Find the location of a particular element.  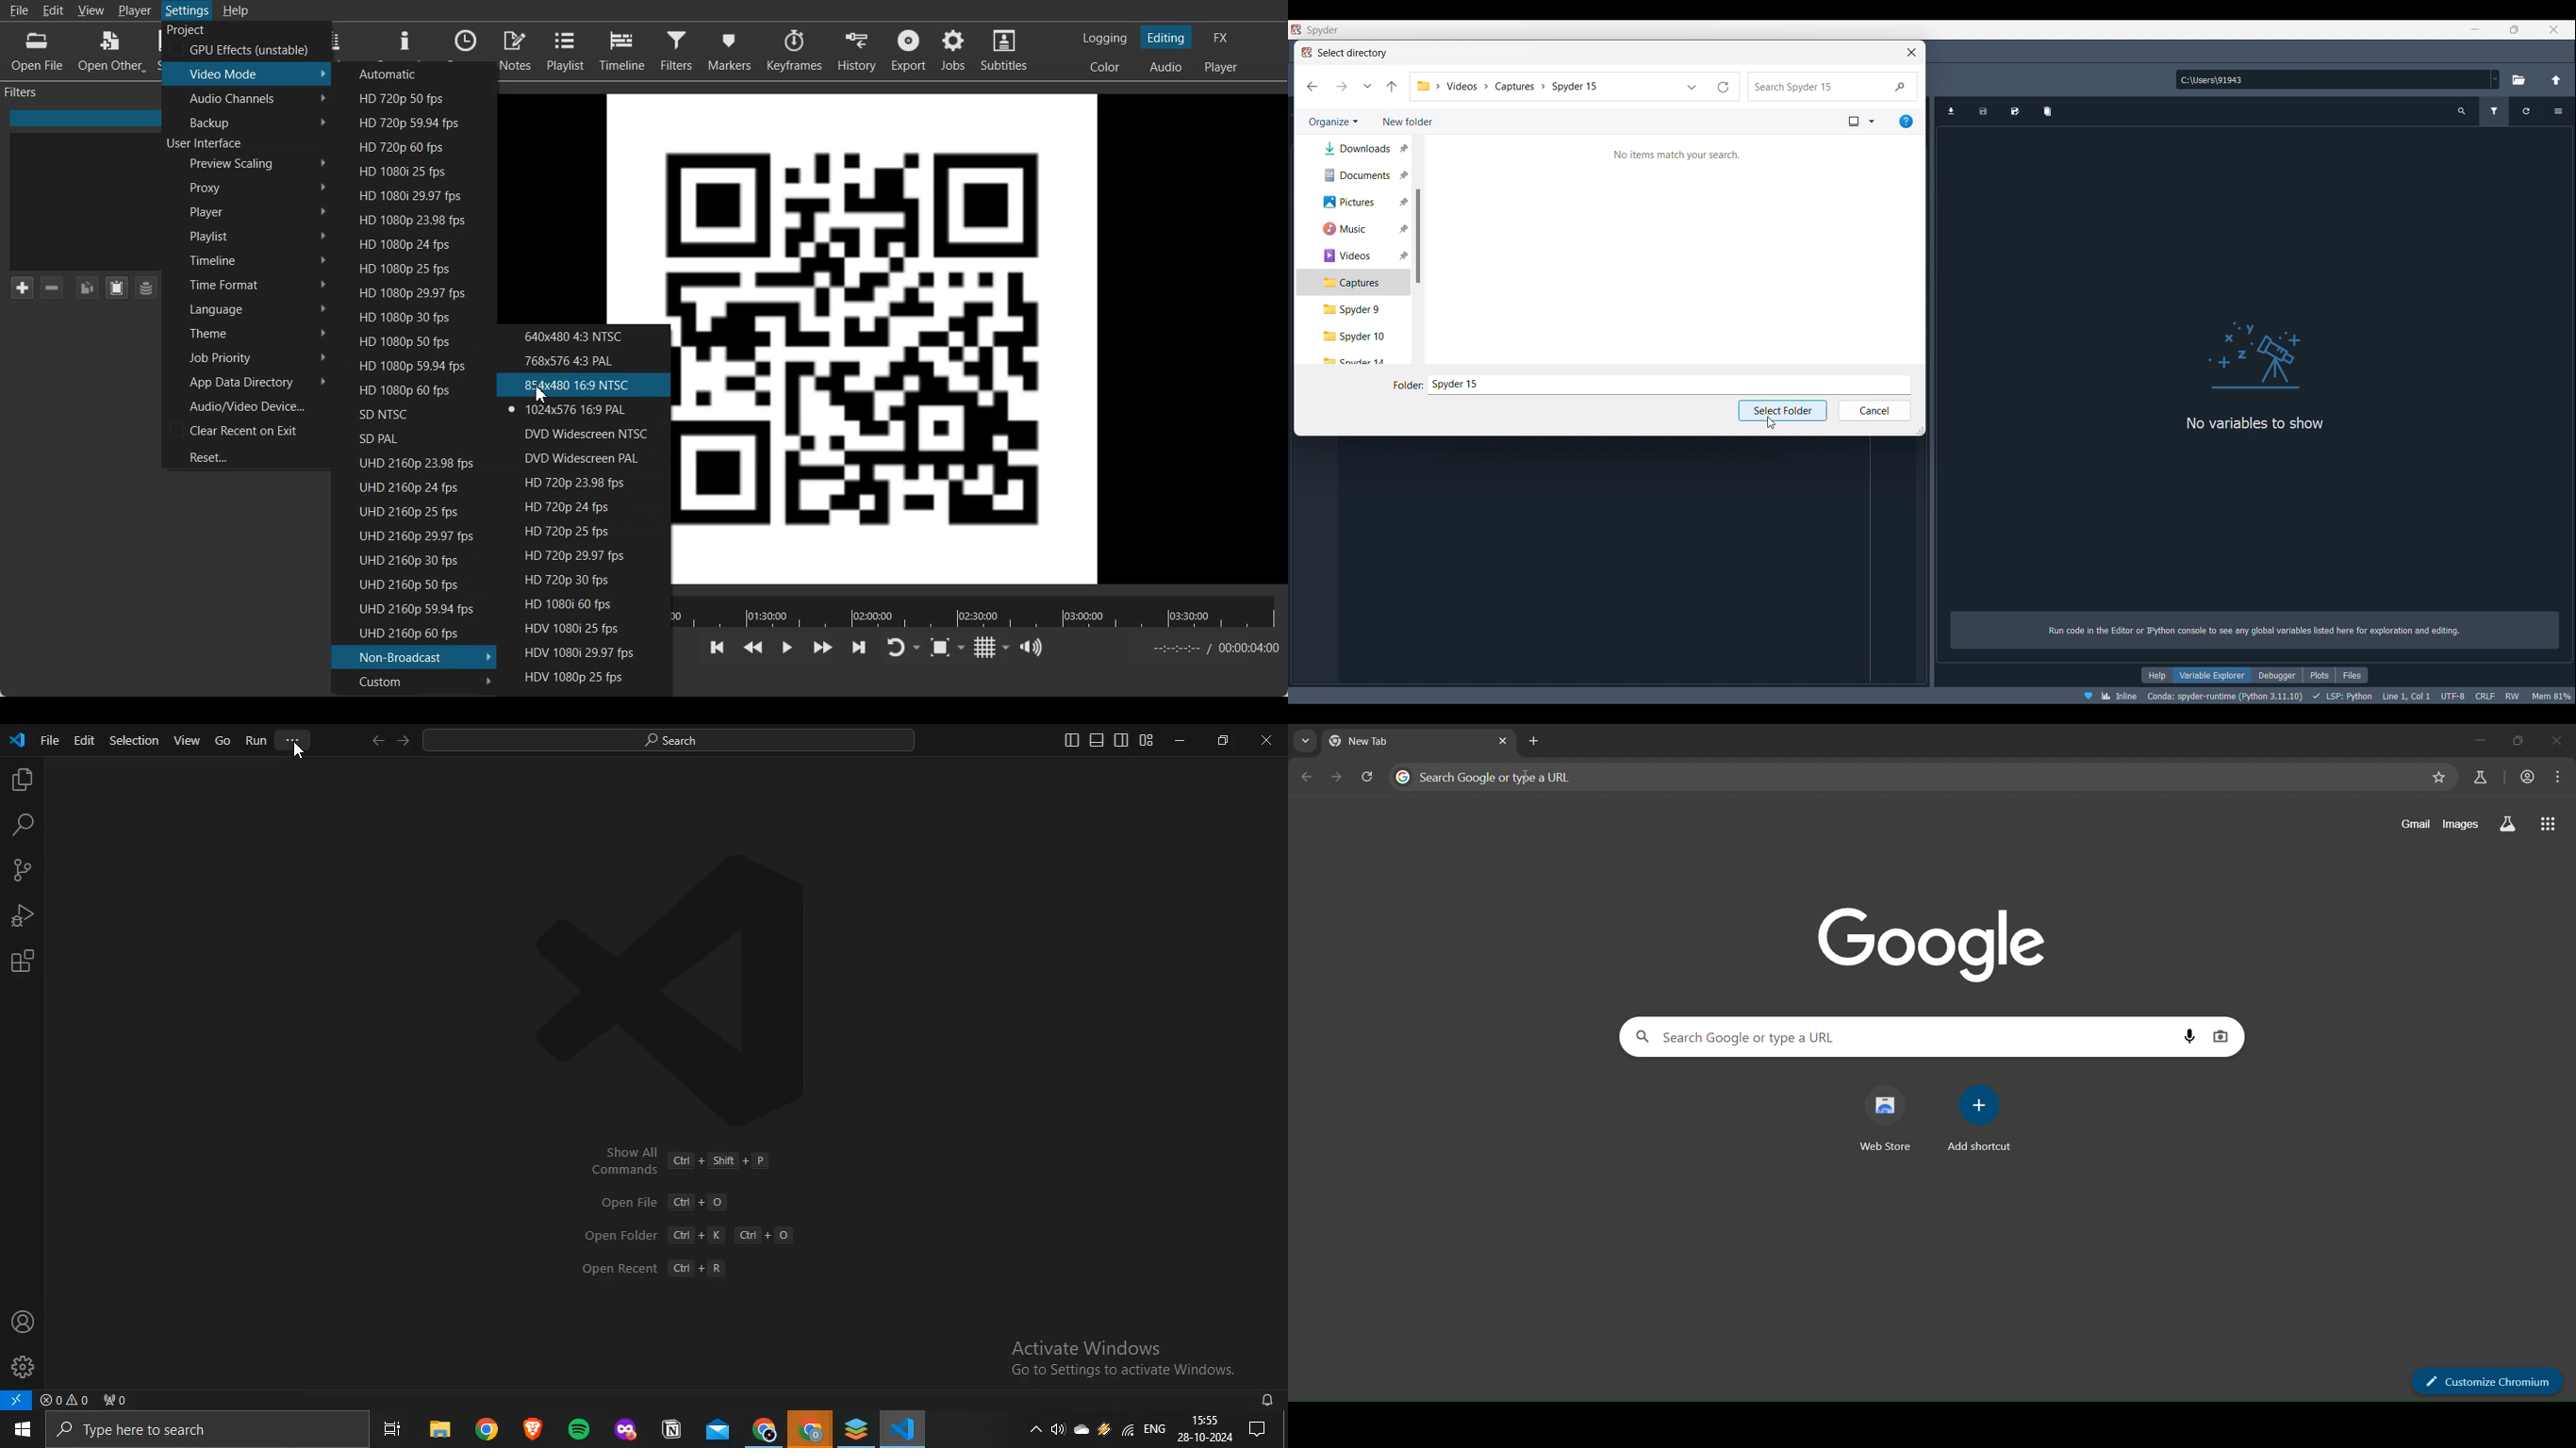

accounts is located at coordinates (22, 1321).